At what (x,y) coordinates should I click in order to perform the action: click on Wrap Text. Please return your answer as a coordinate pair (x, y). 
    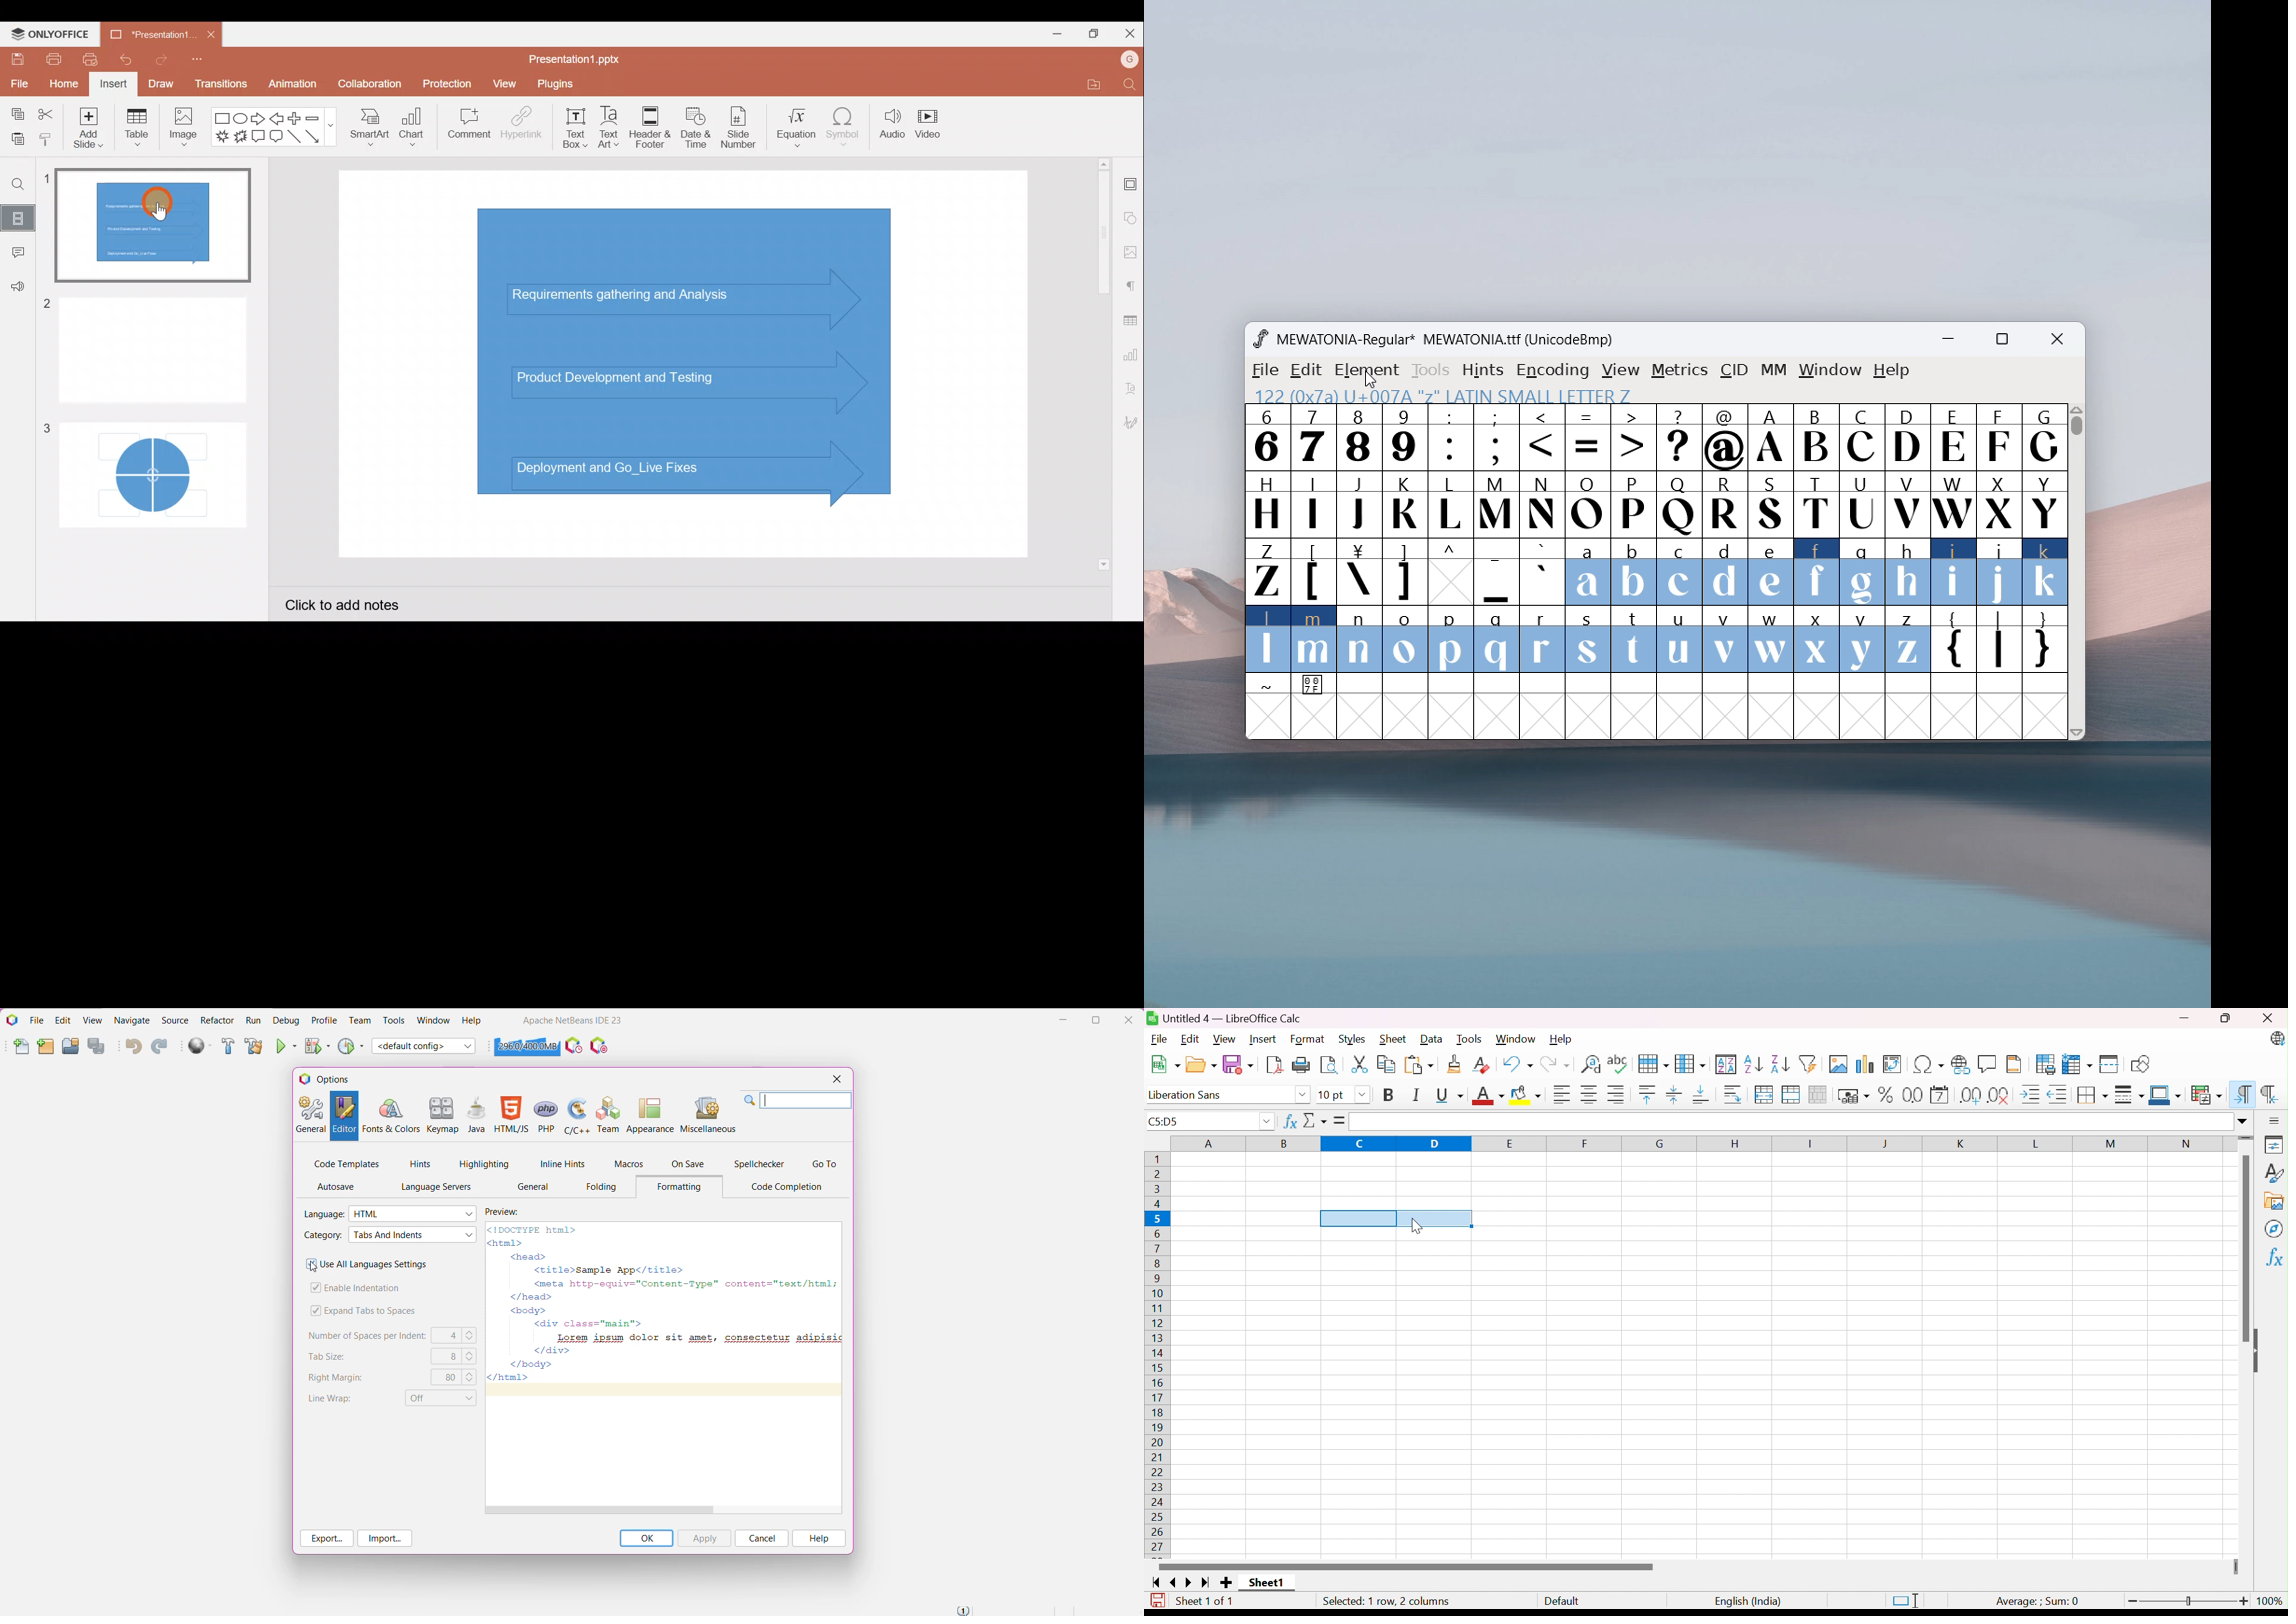
    Looking at the image, I should click on (1733, 1094).